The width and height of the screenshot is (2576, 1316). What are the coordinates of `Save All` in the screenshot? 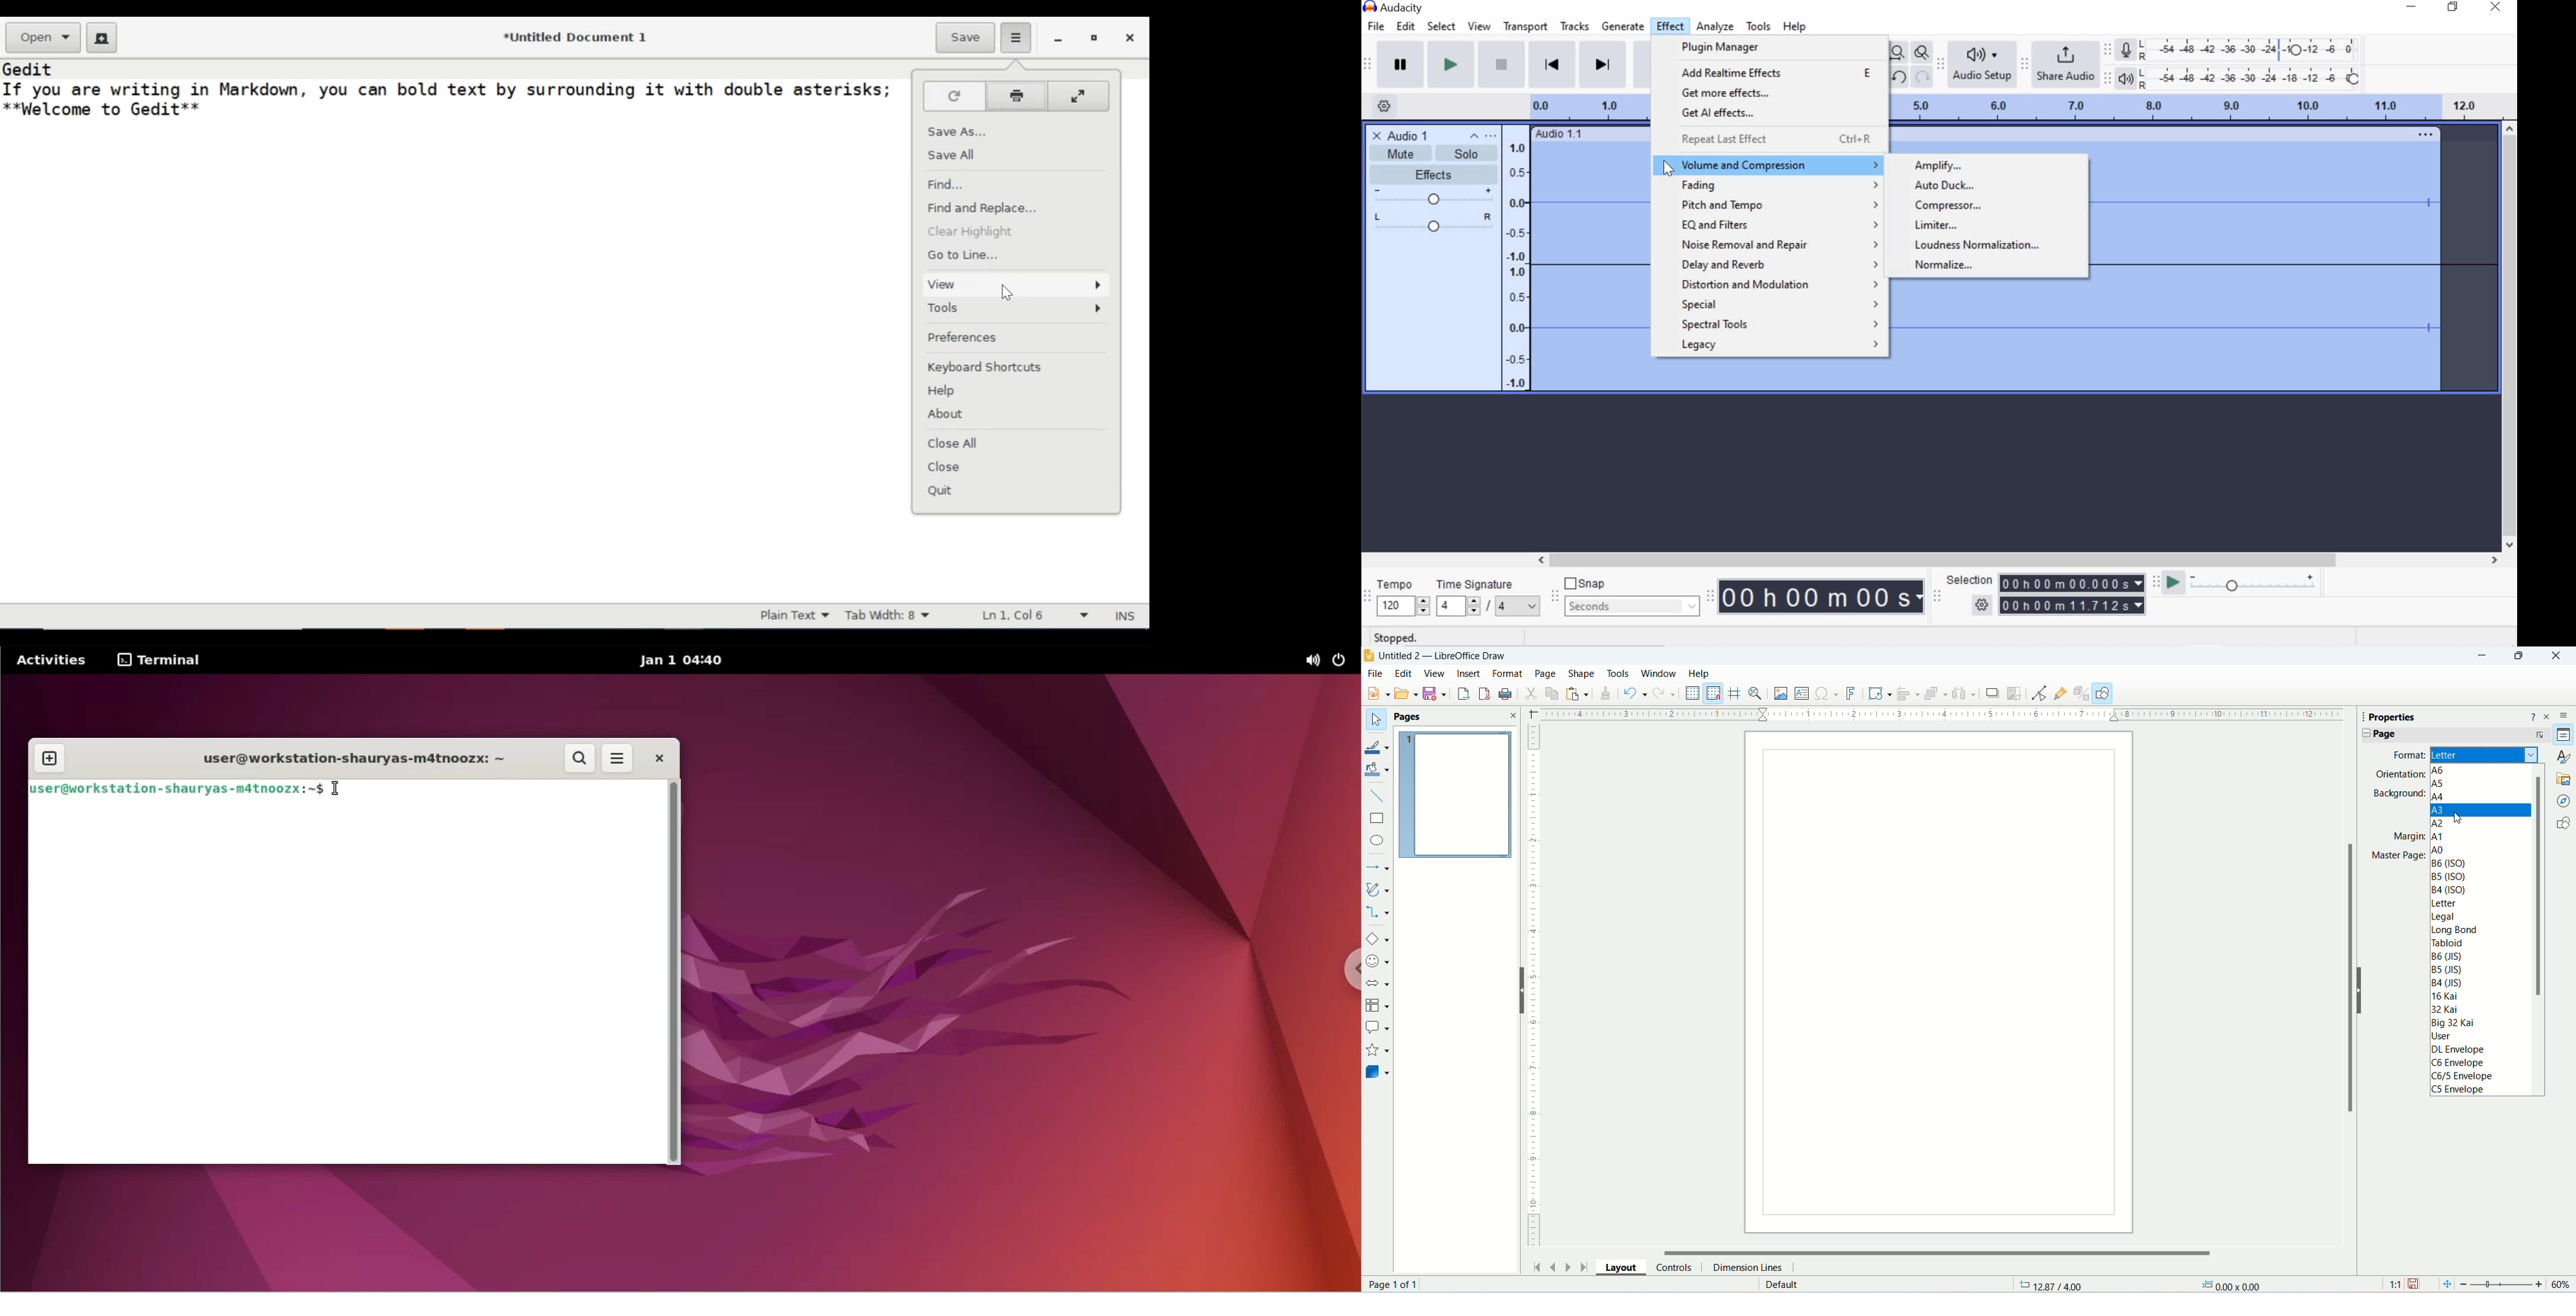 It's located at (958, 153).